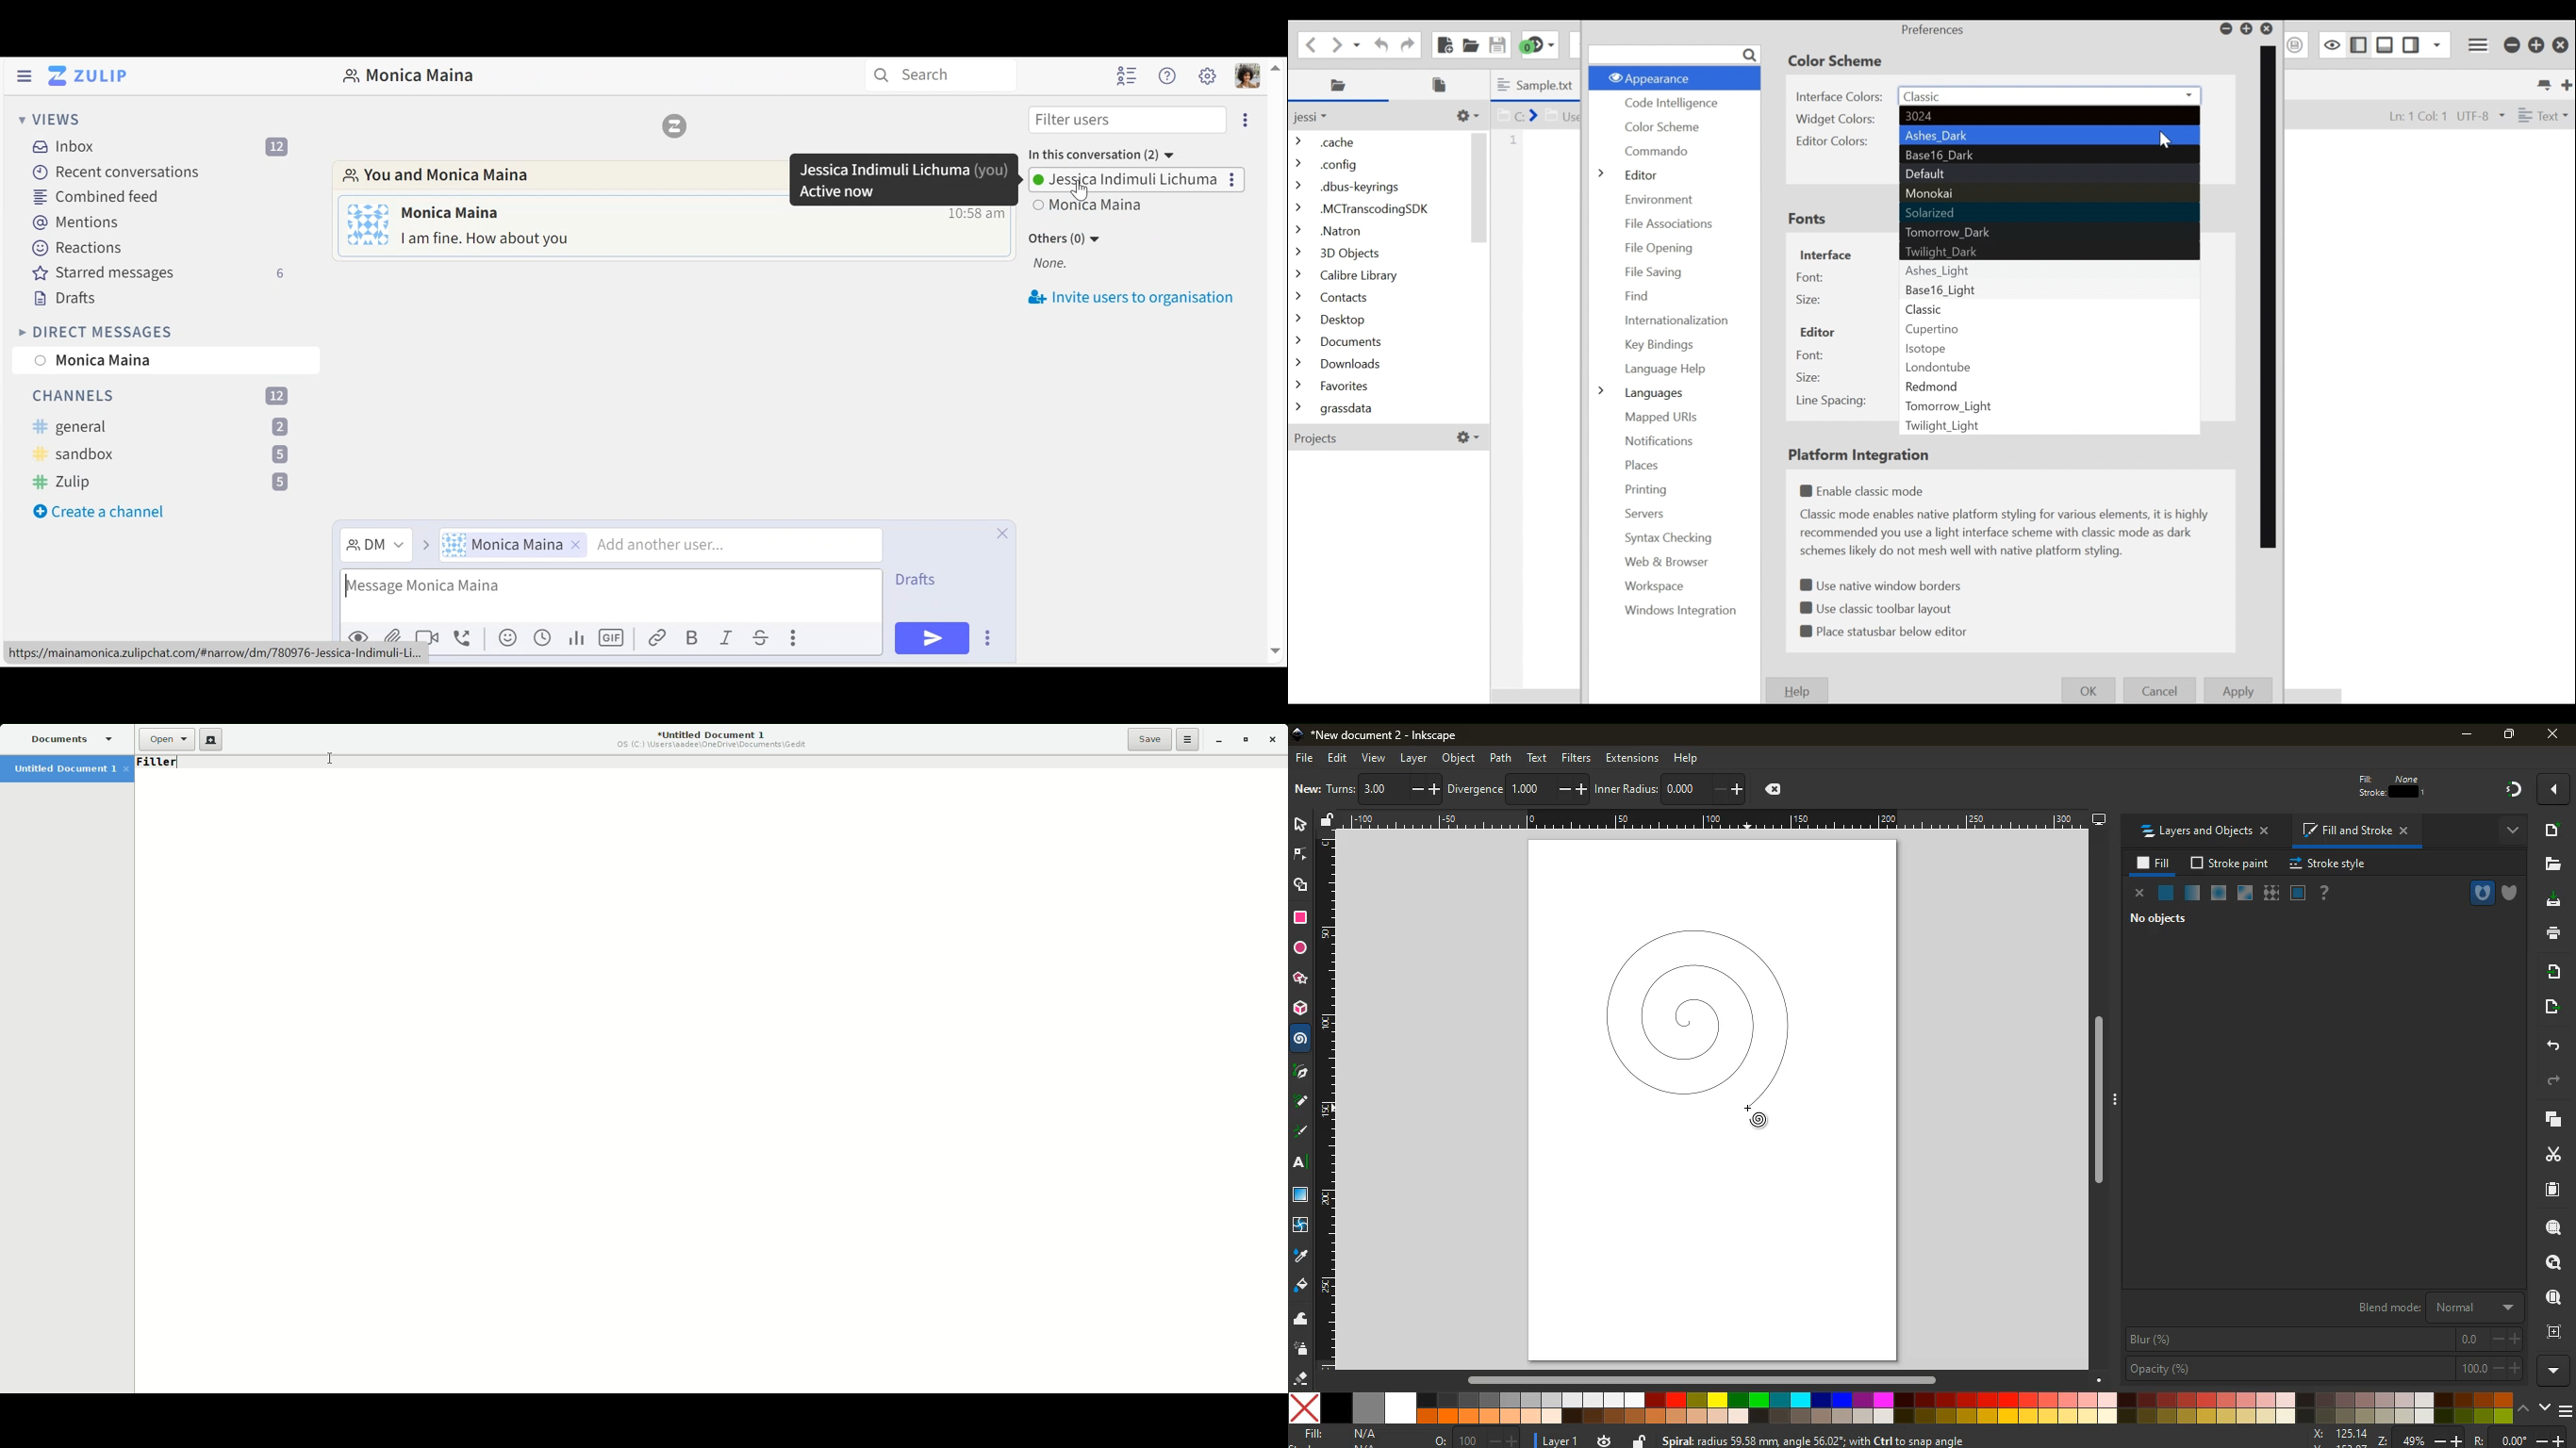 Image resolution: width=2576 pixels, height=1456 pixels. What do you see at coordinates (510, 638) in the screenshot?
I see `Add emoji` at bounding box center [510, 638].